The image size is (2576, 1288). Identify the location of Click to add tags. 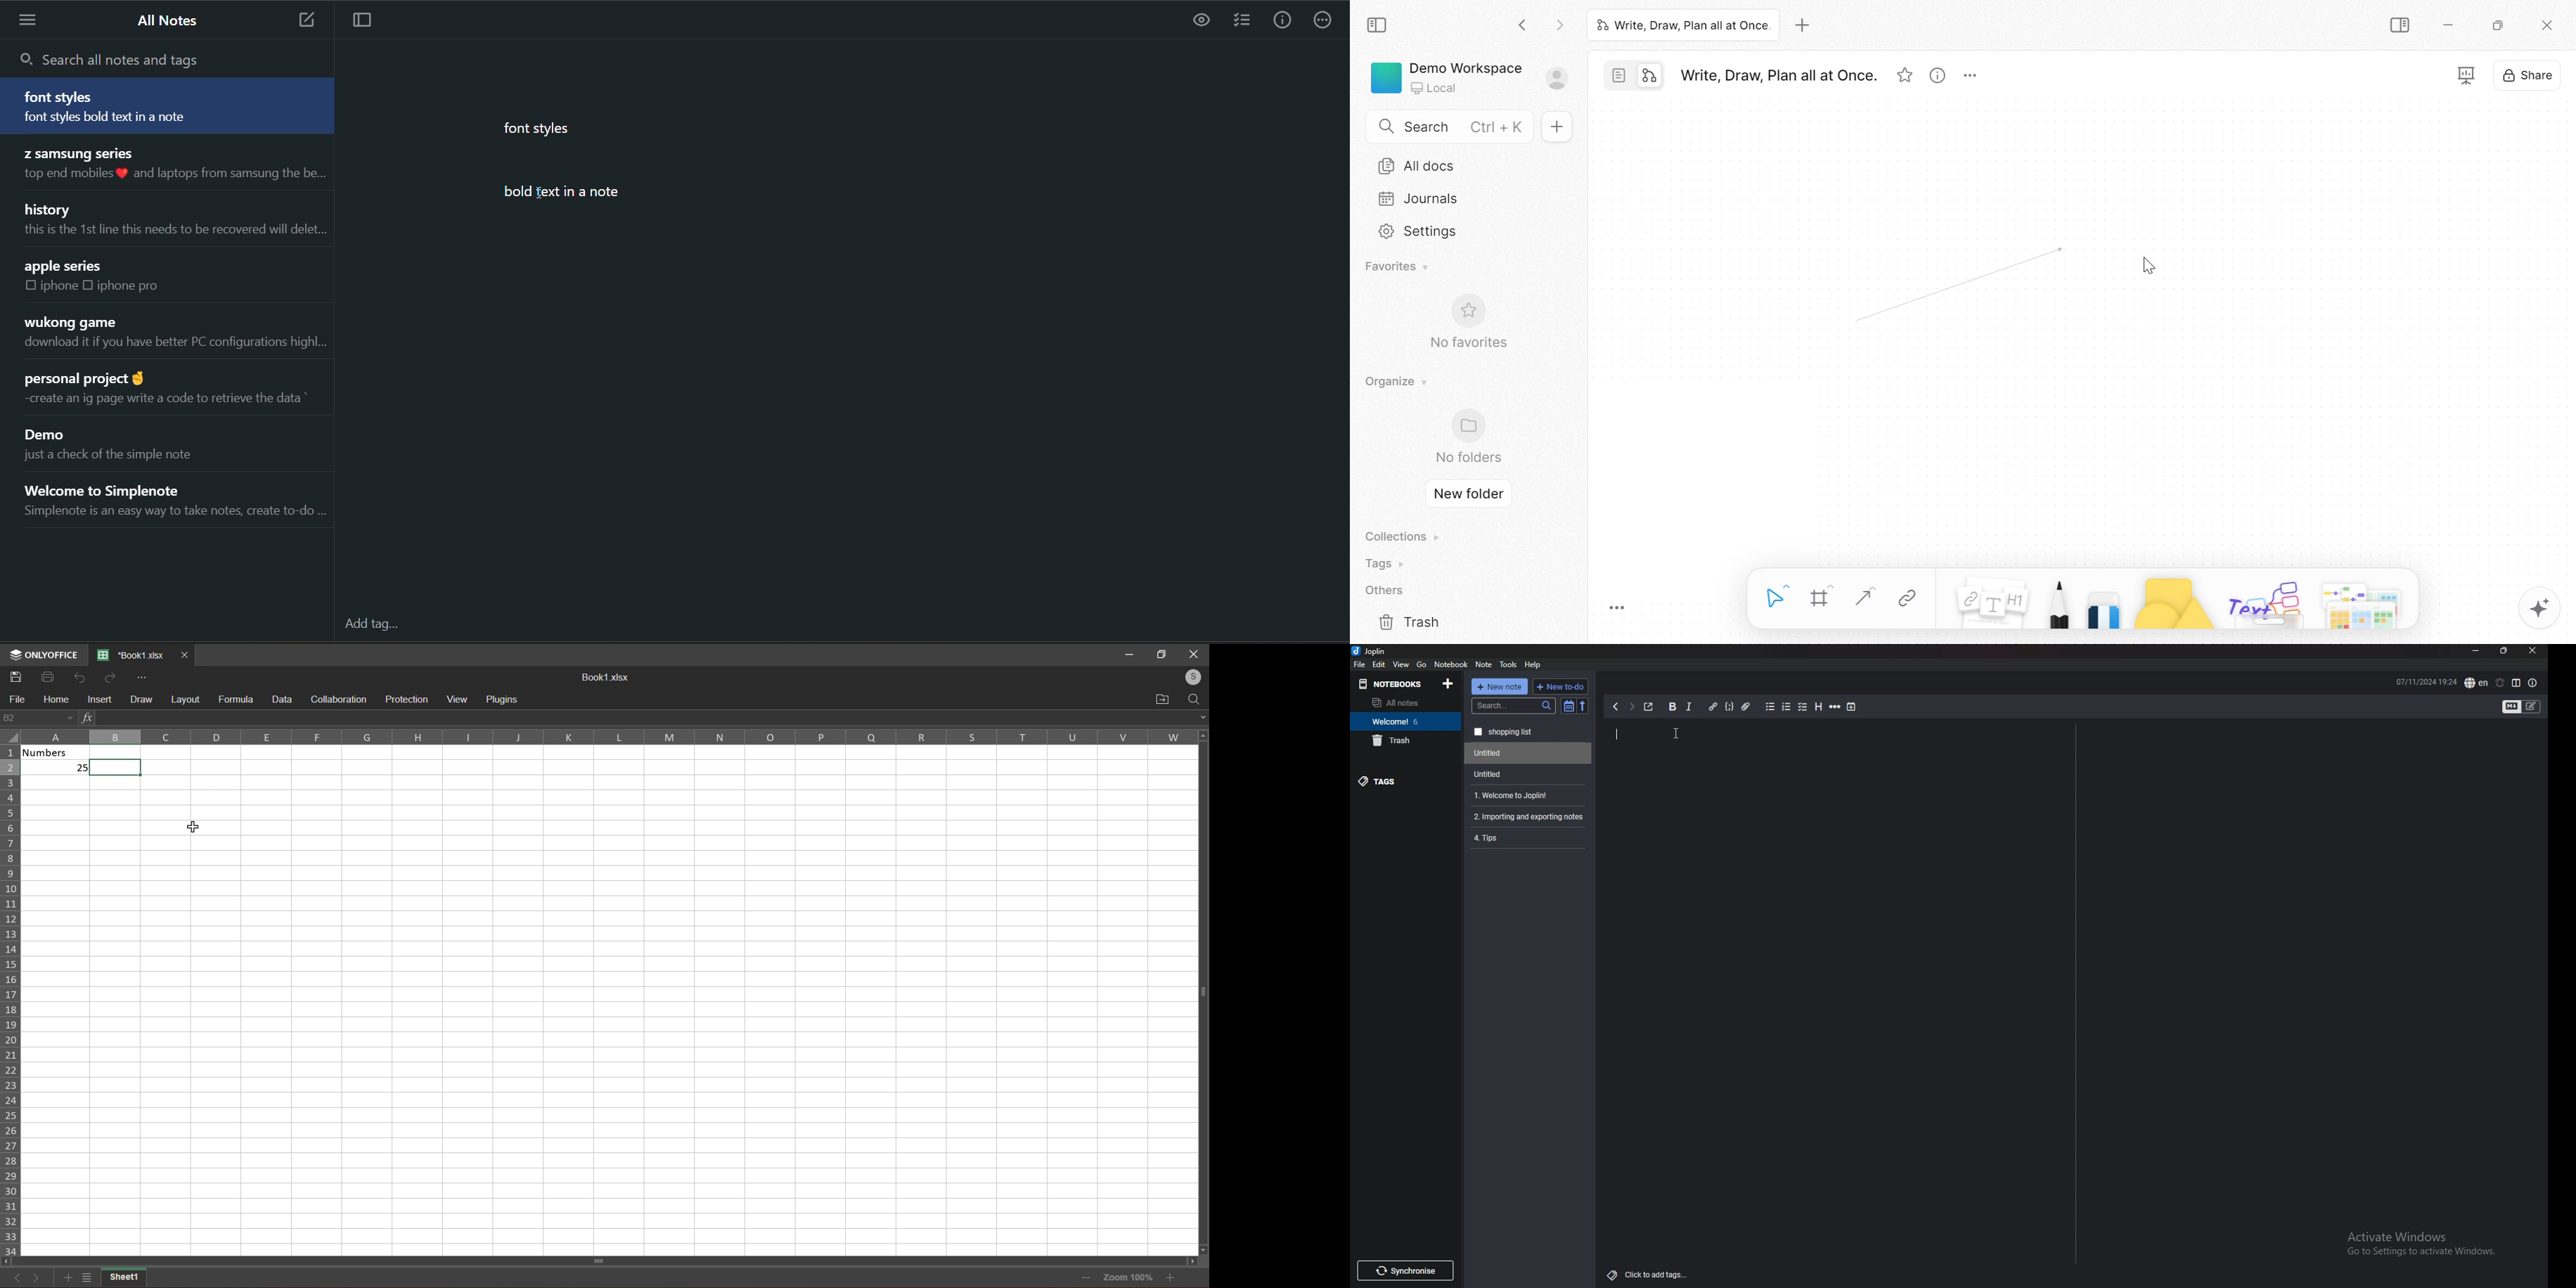
(1650, 1272).